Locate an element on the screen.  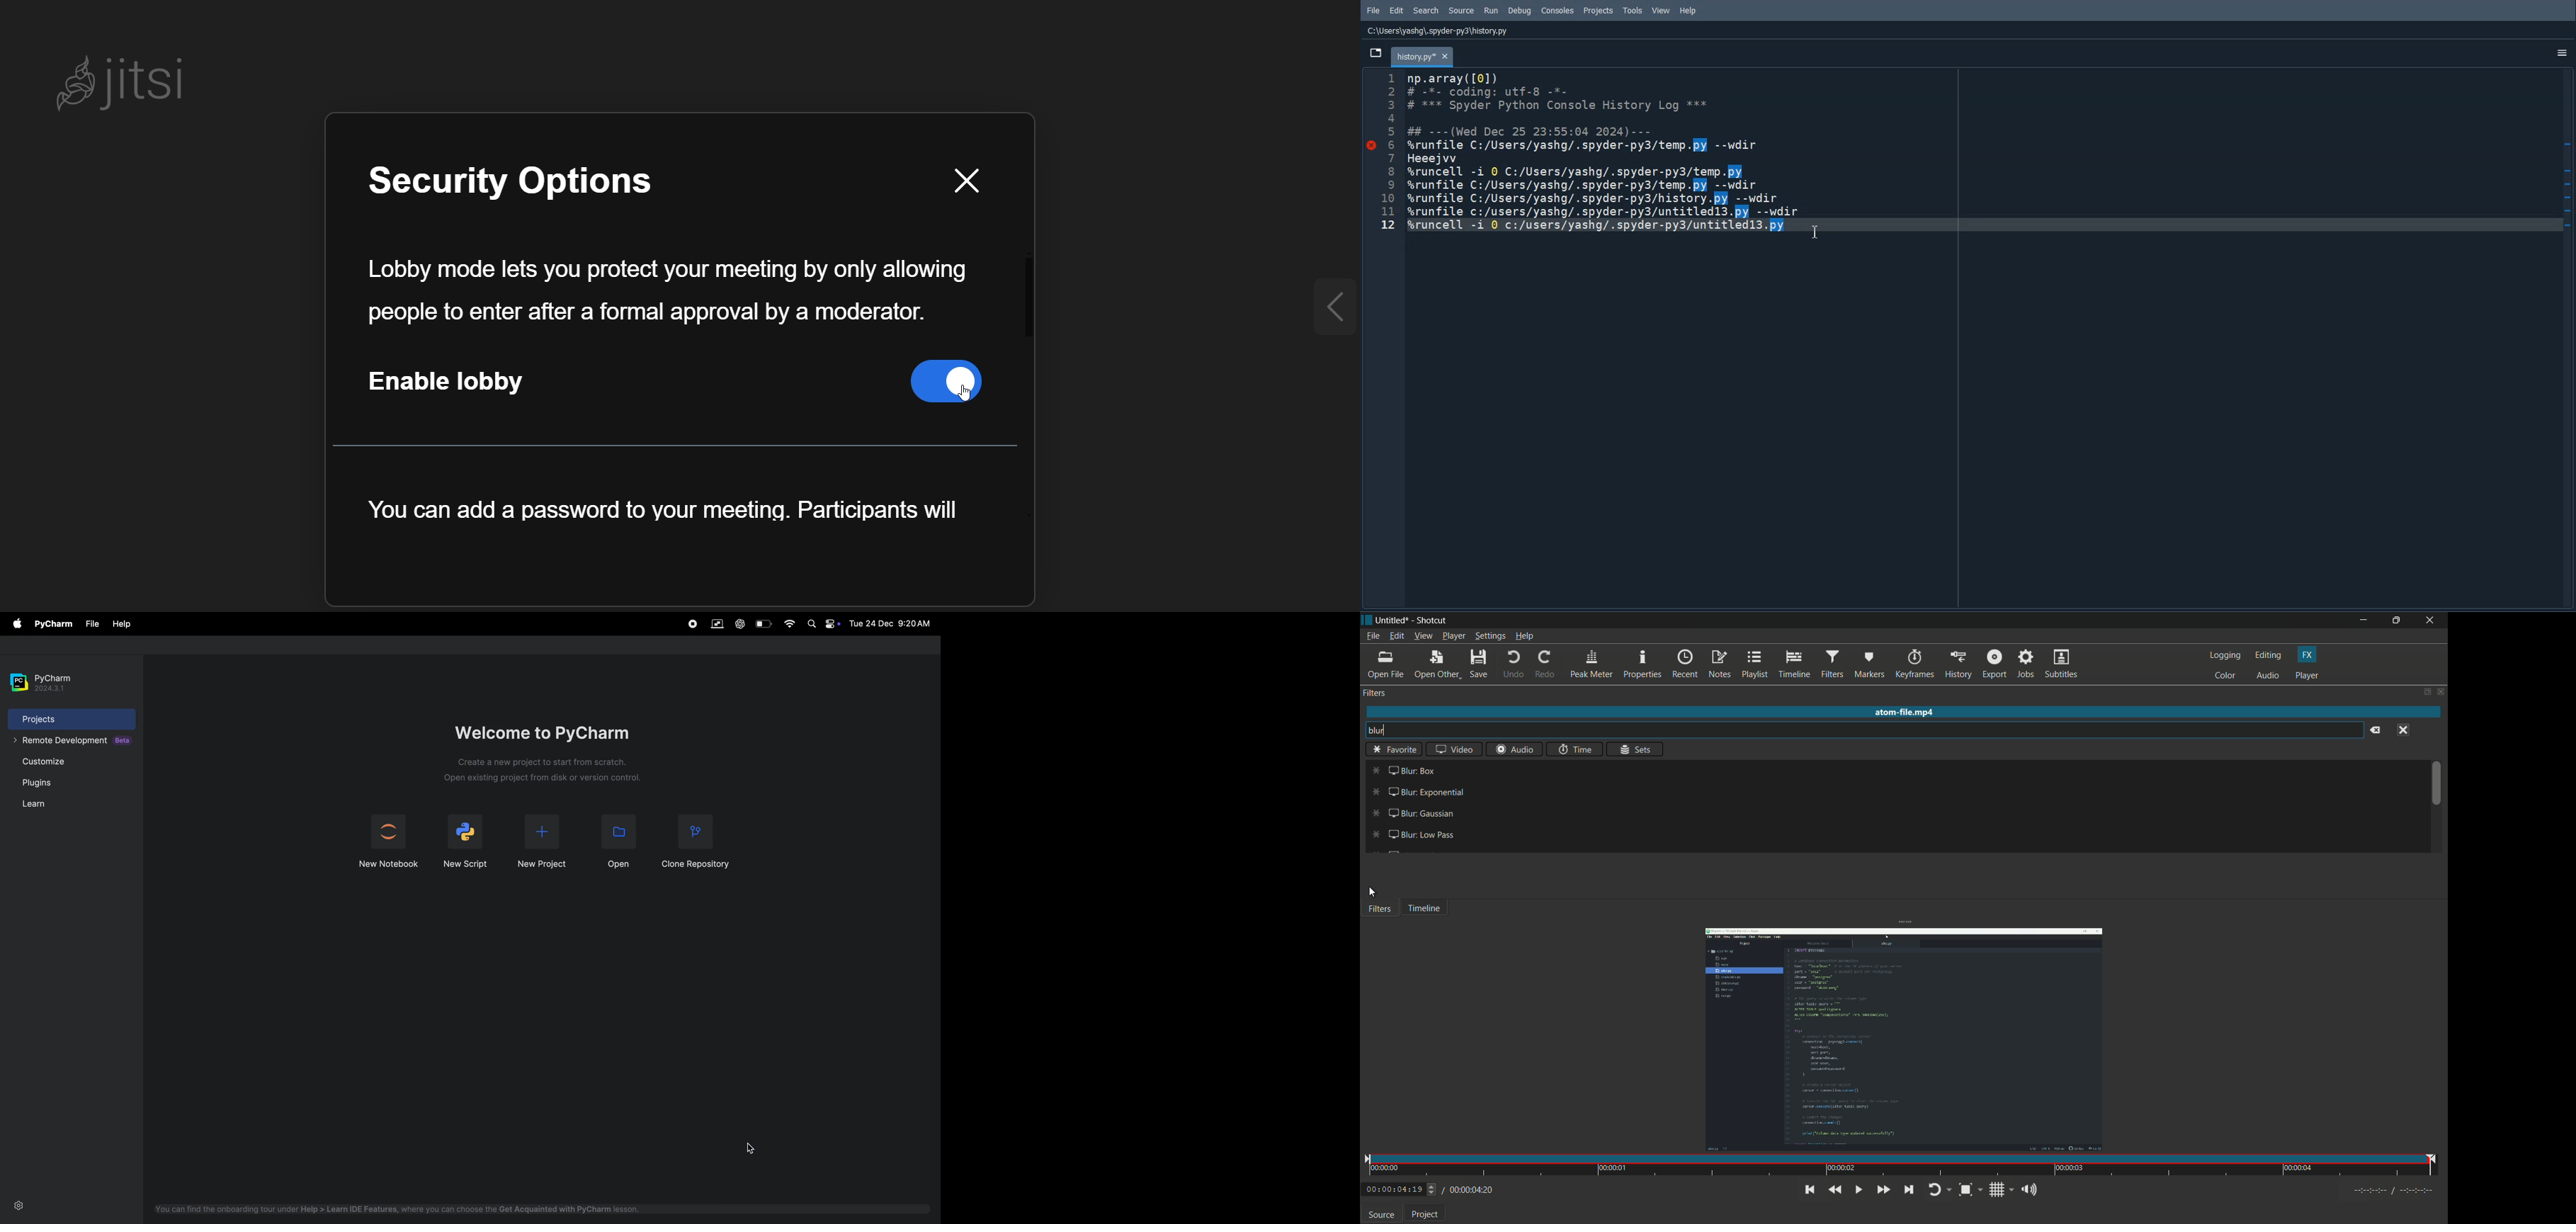
File is located at coordinates (1374, 10).